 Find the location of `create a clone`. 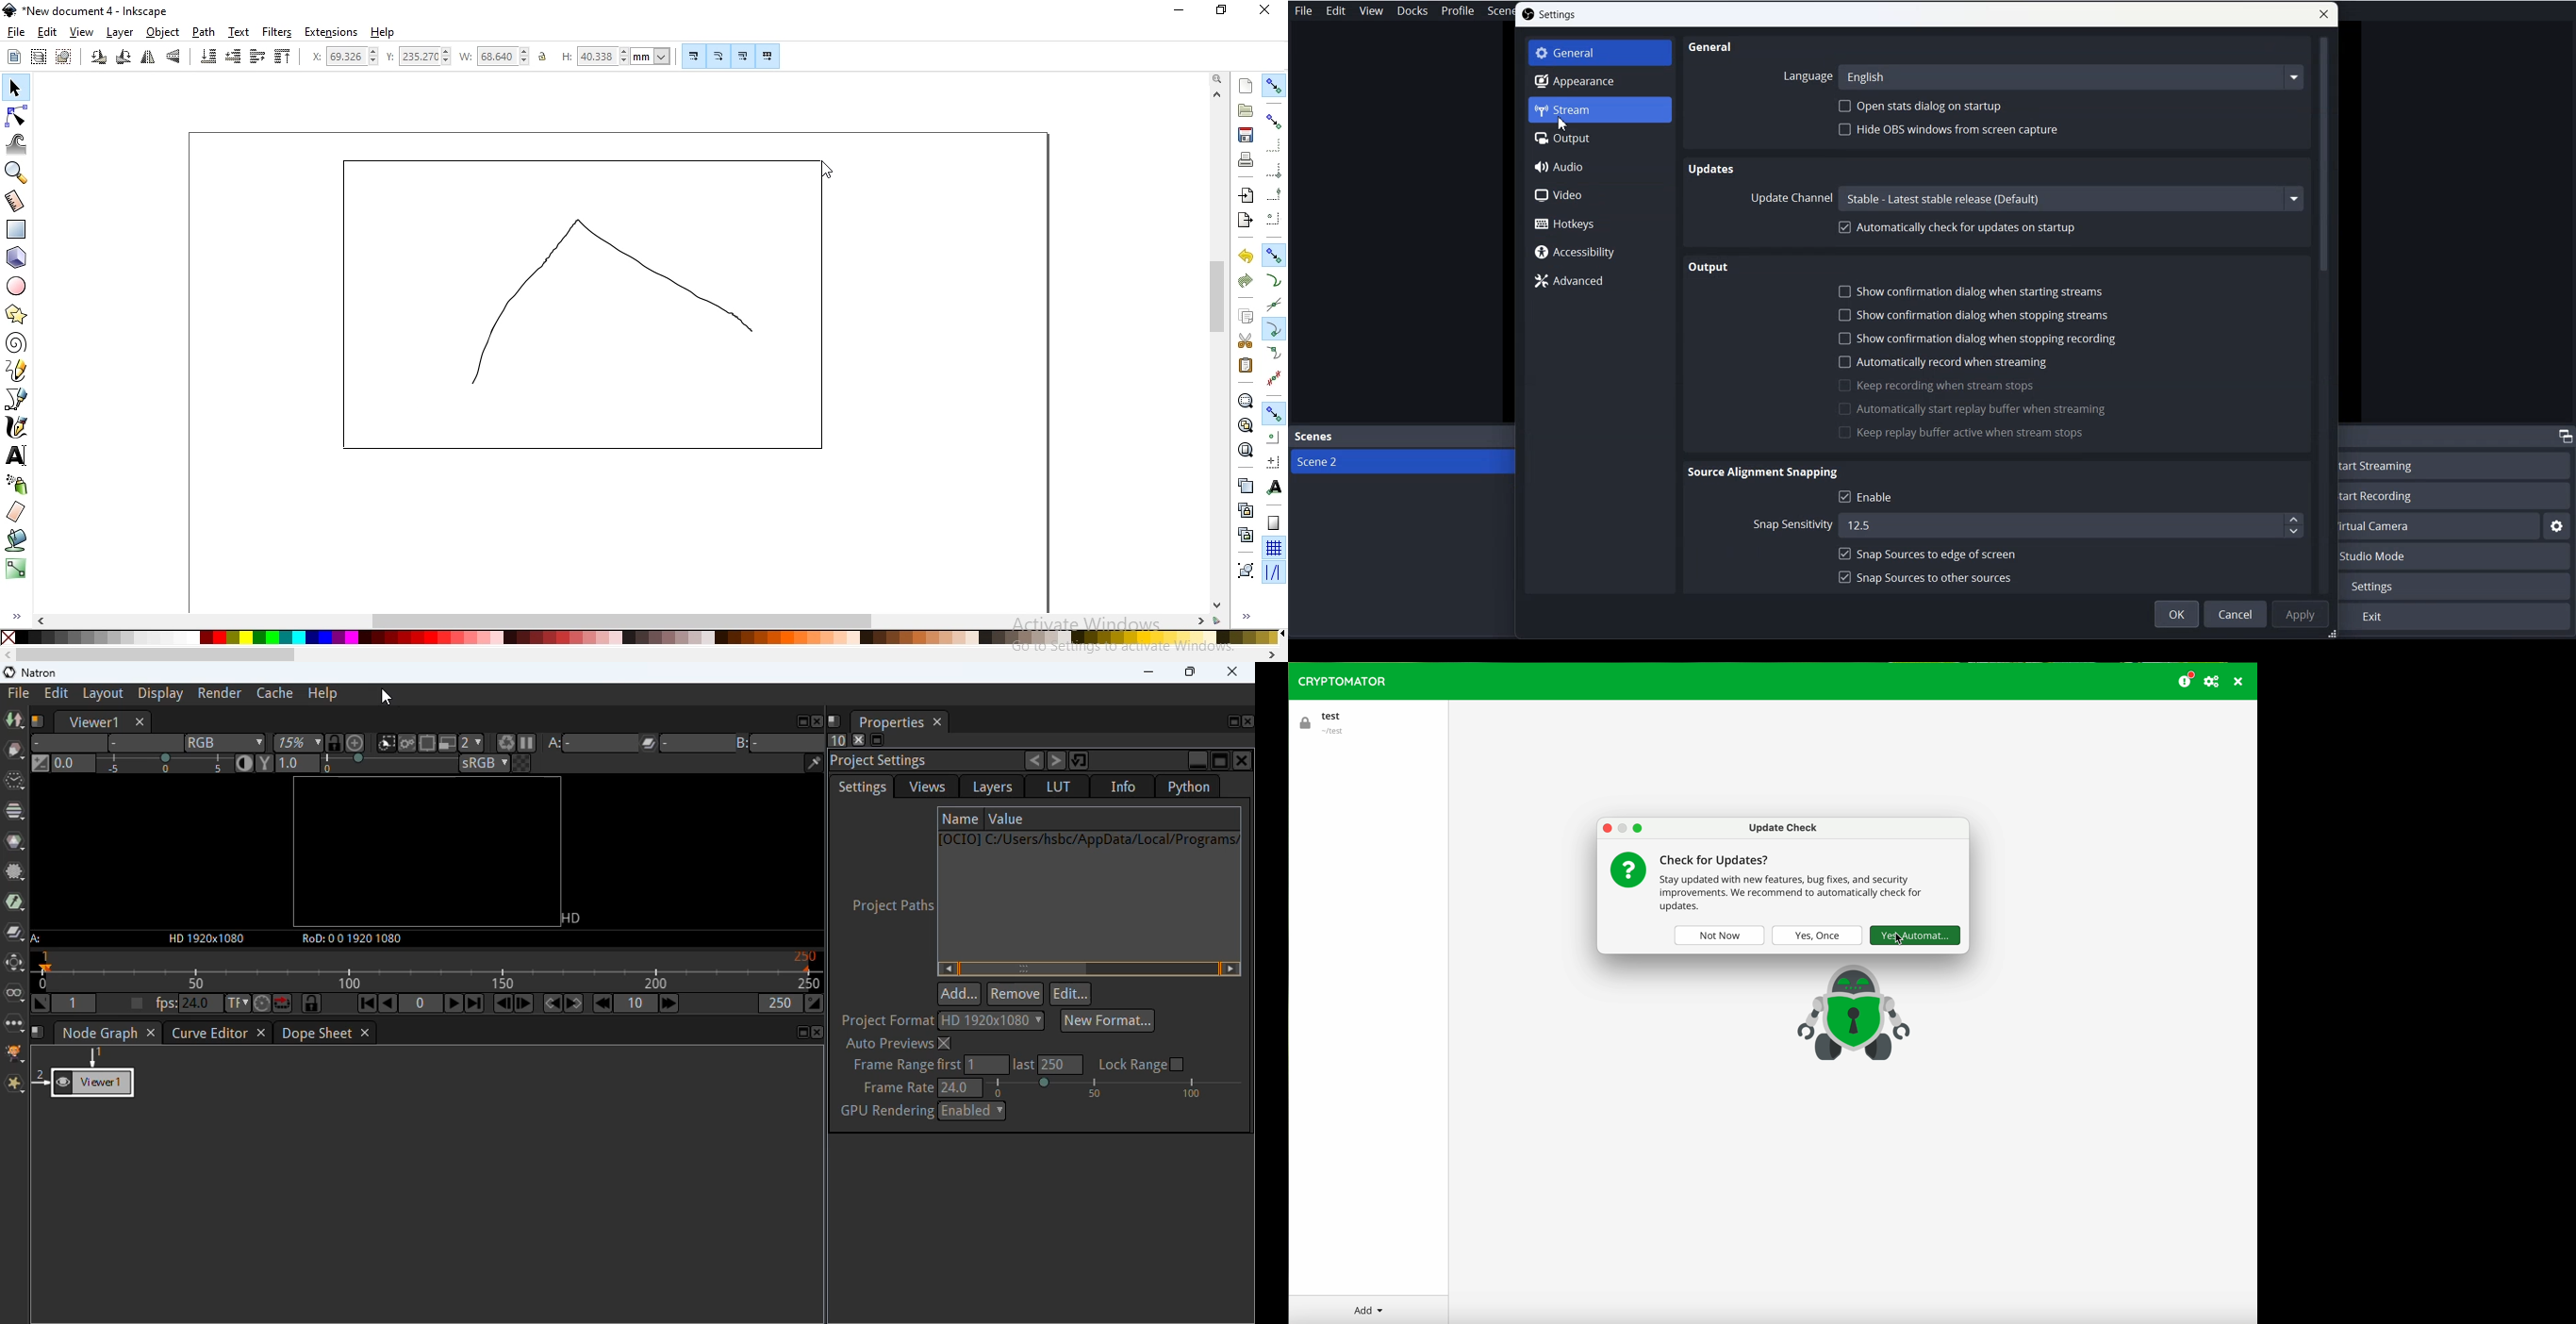

create a clone is located at coordinates (1245, 509).